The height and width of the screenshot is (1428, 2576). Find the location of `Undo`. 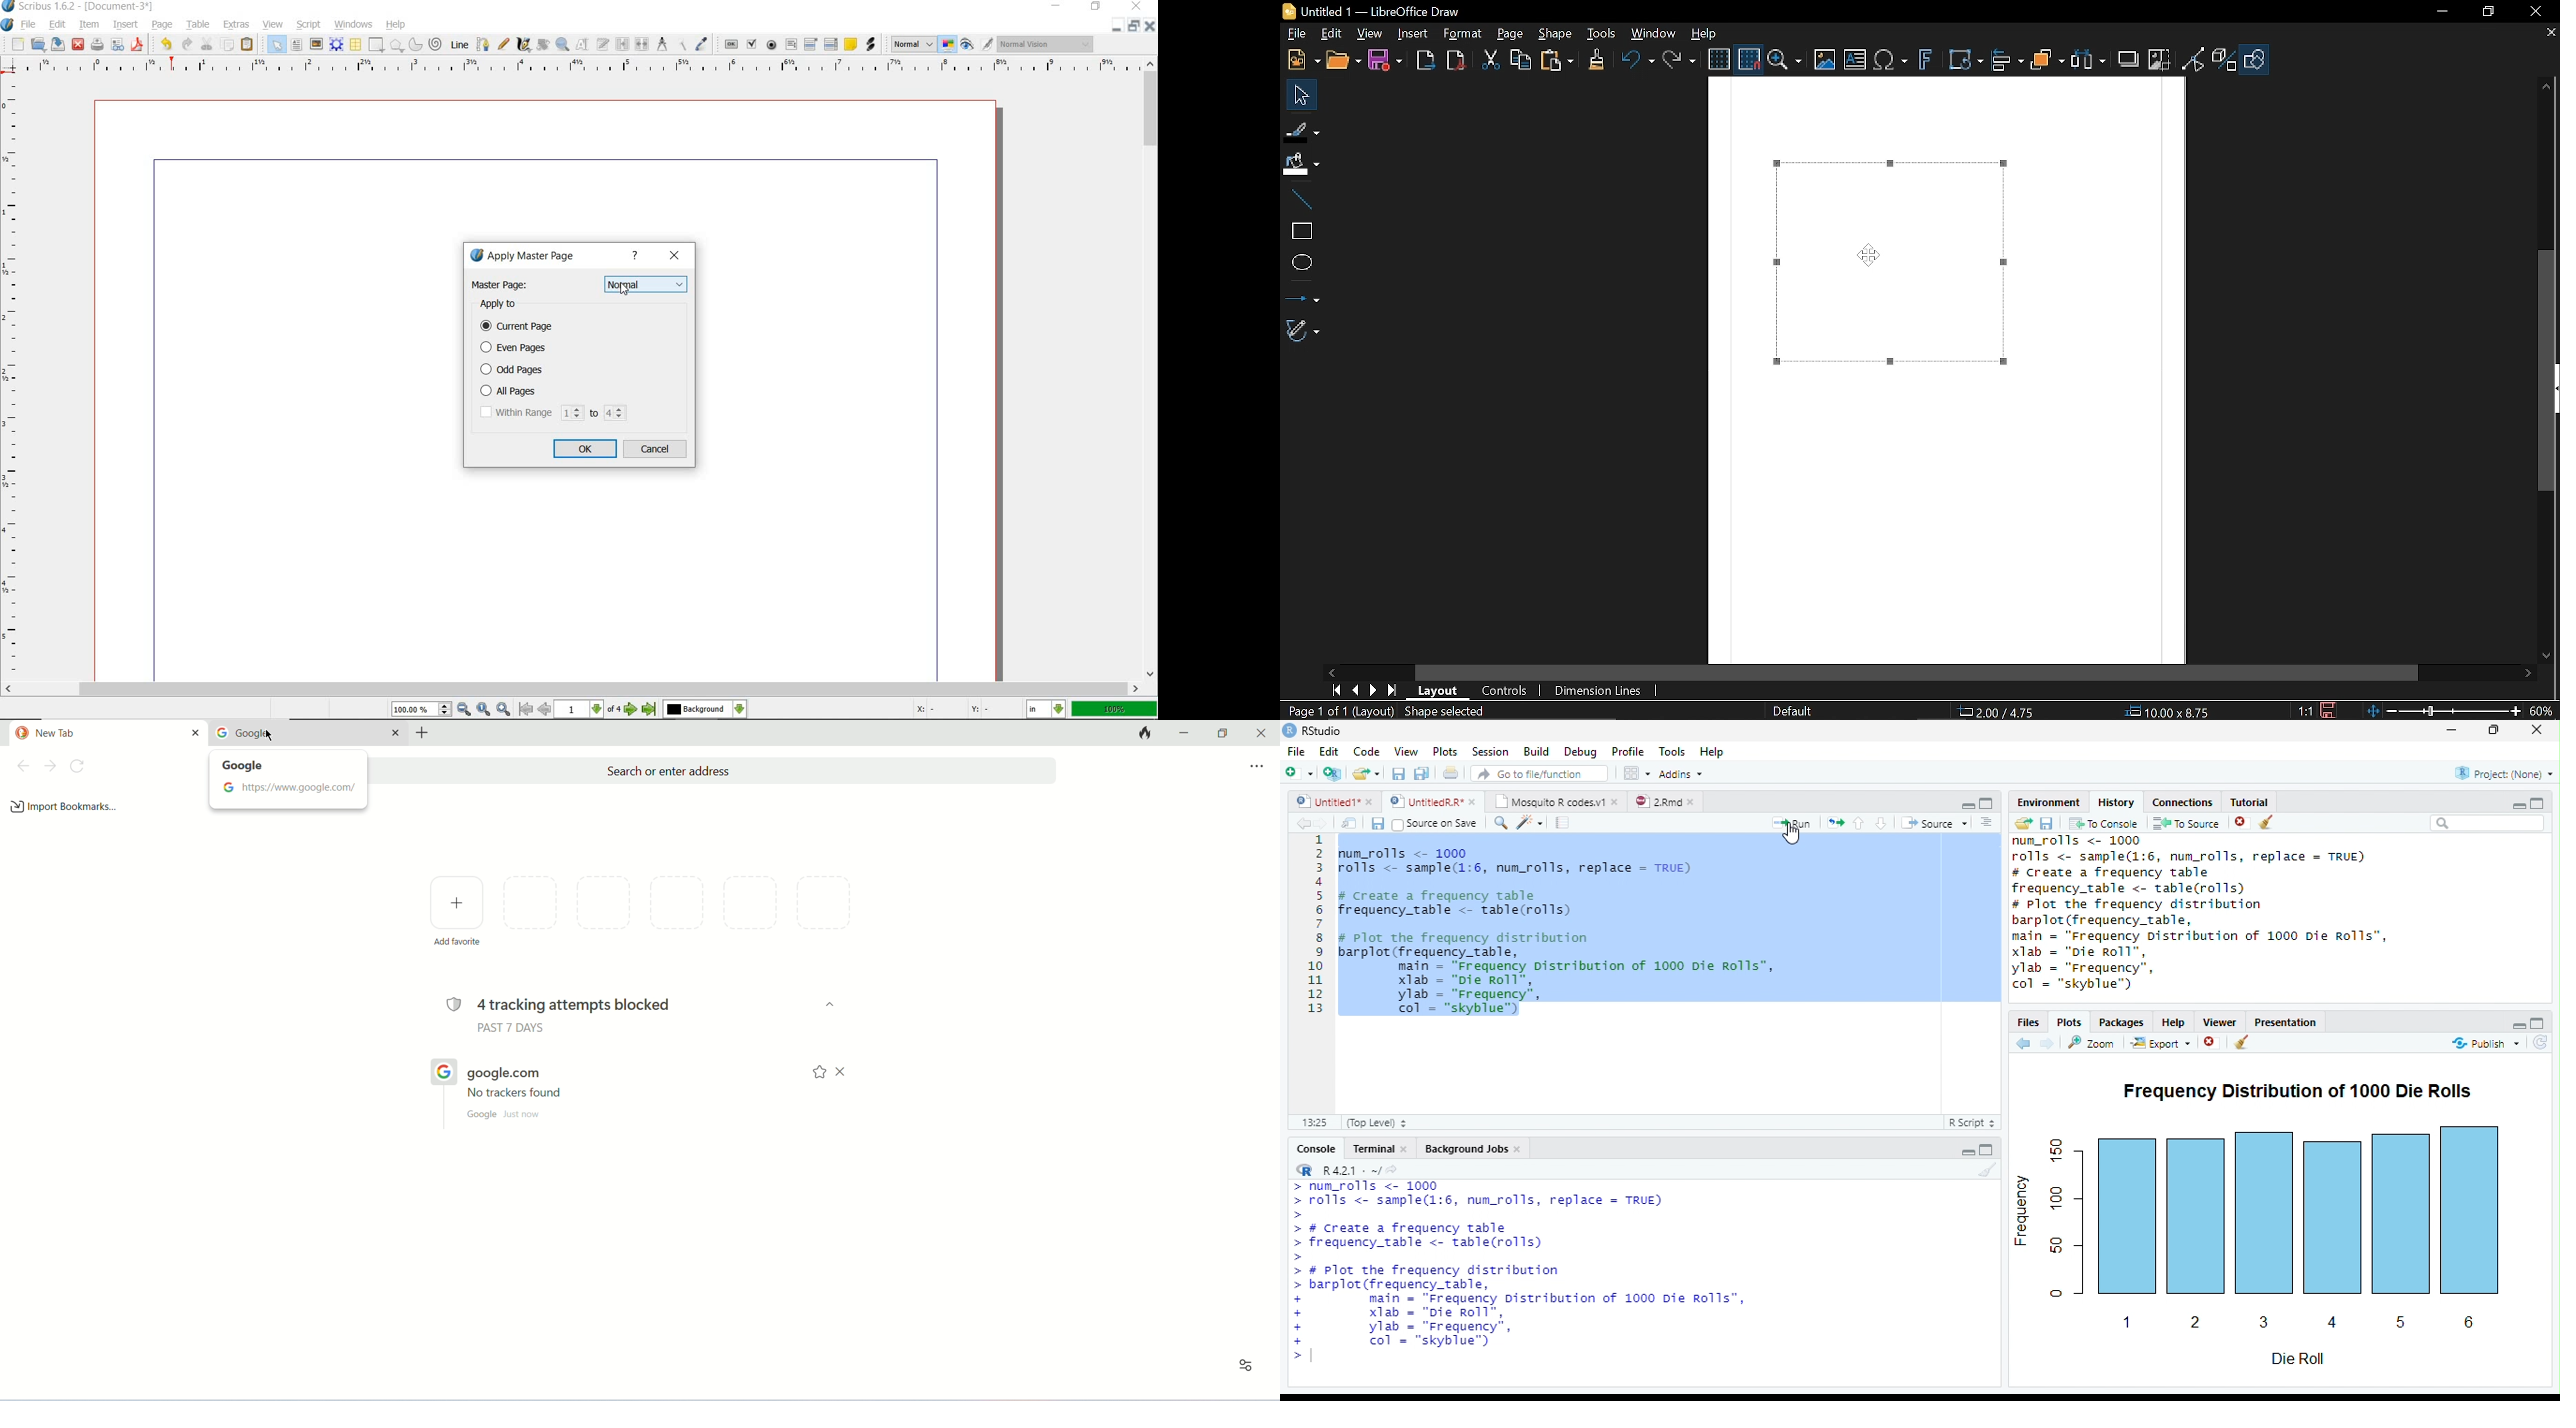

Undo is located at coordinates (1637, 60).